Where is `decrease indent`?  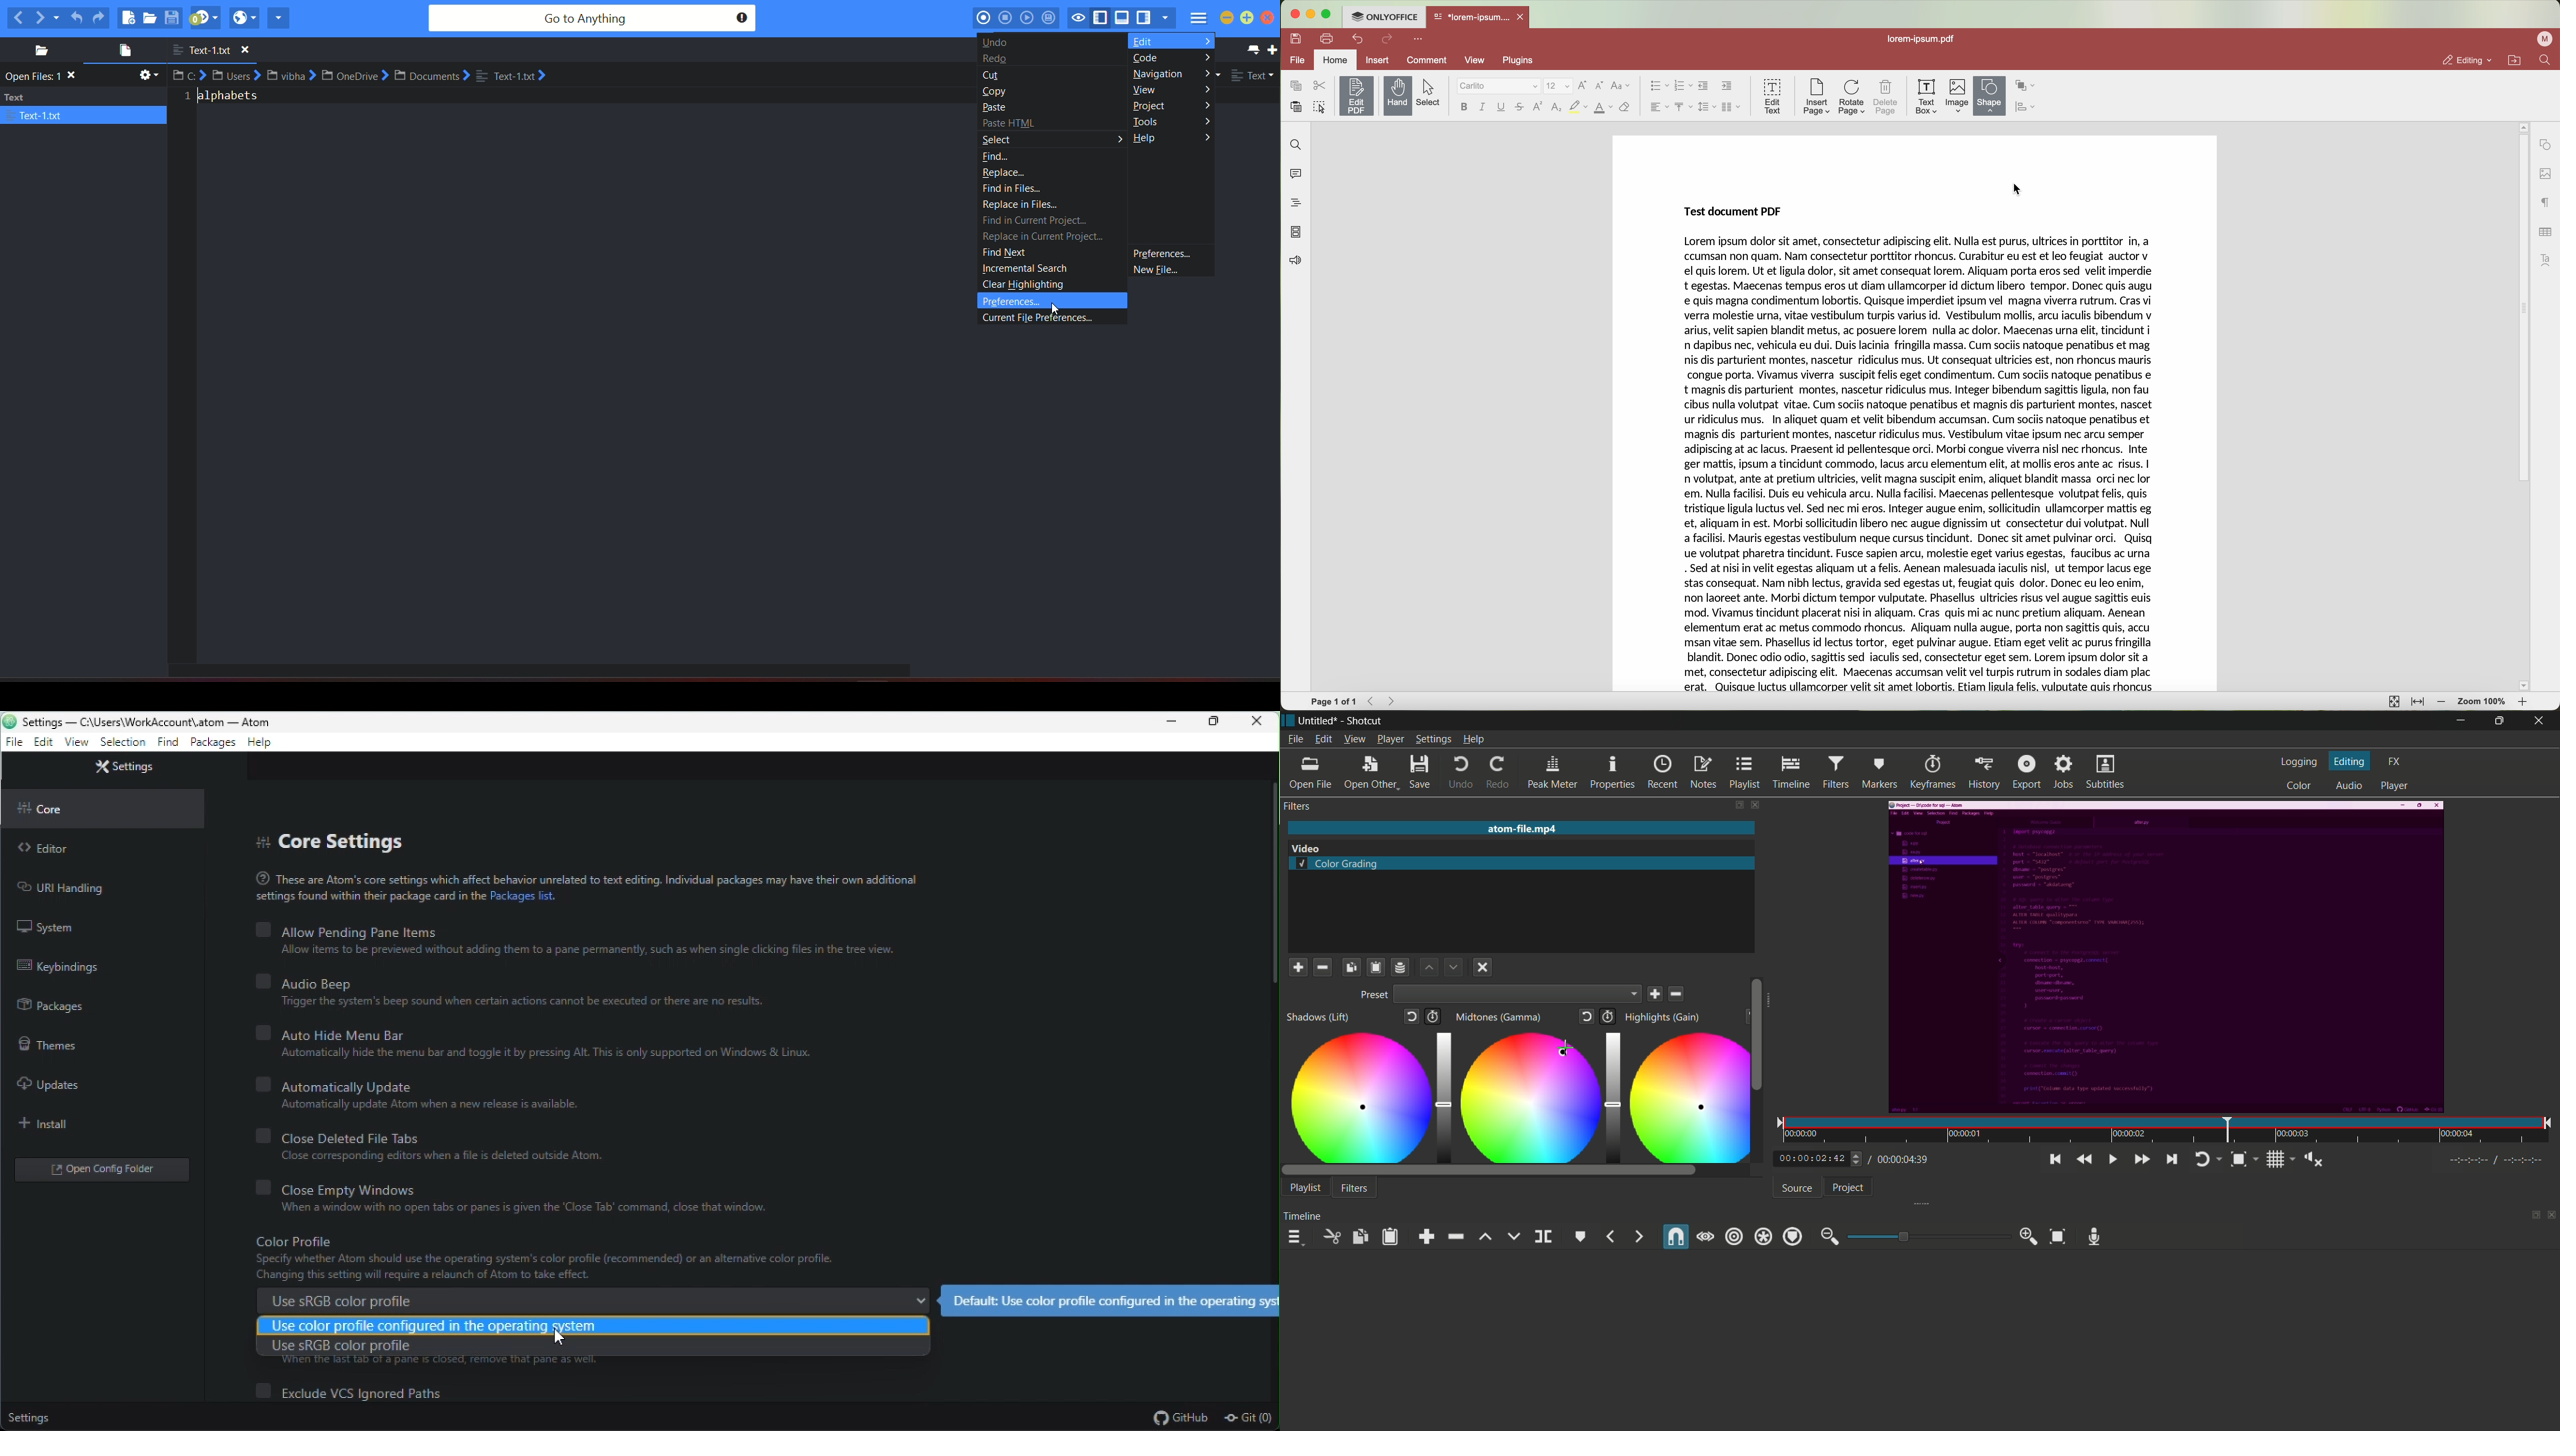
decrease indent is located at coordinates (1704, 86).